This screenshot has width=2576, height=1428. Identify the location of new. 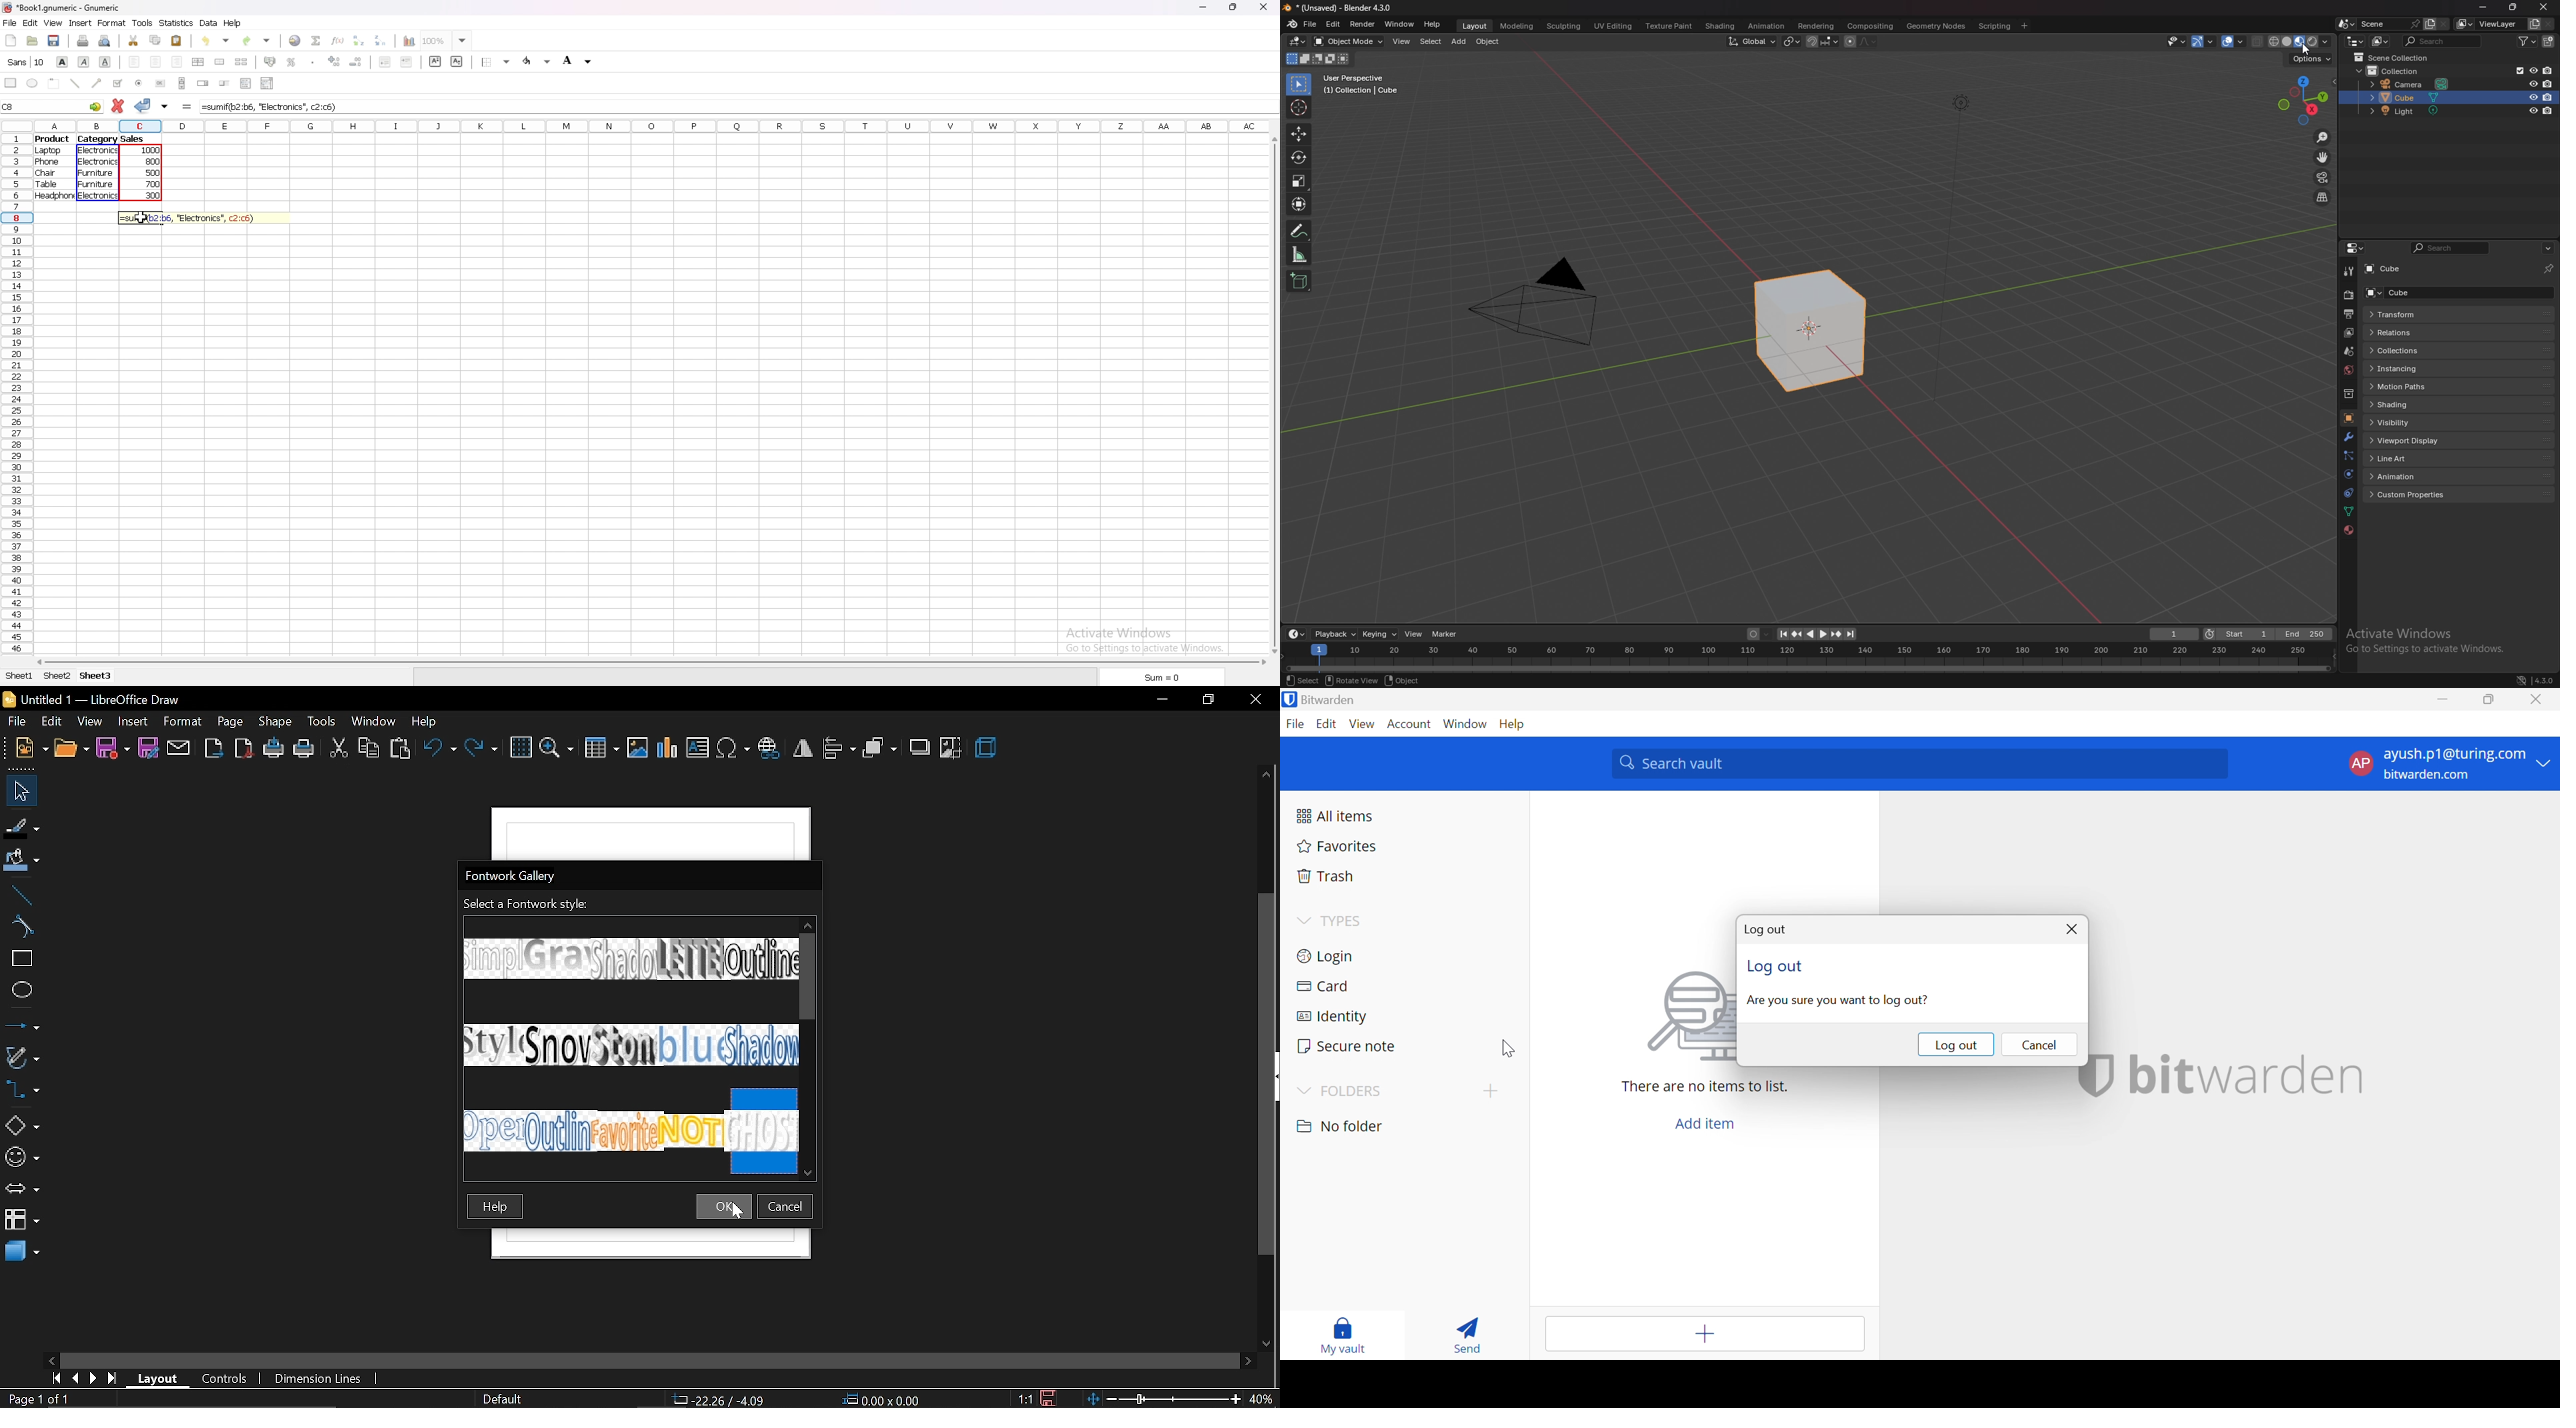
(10, 40).